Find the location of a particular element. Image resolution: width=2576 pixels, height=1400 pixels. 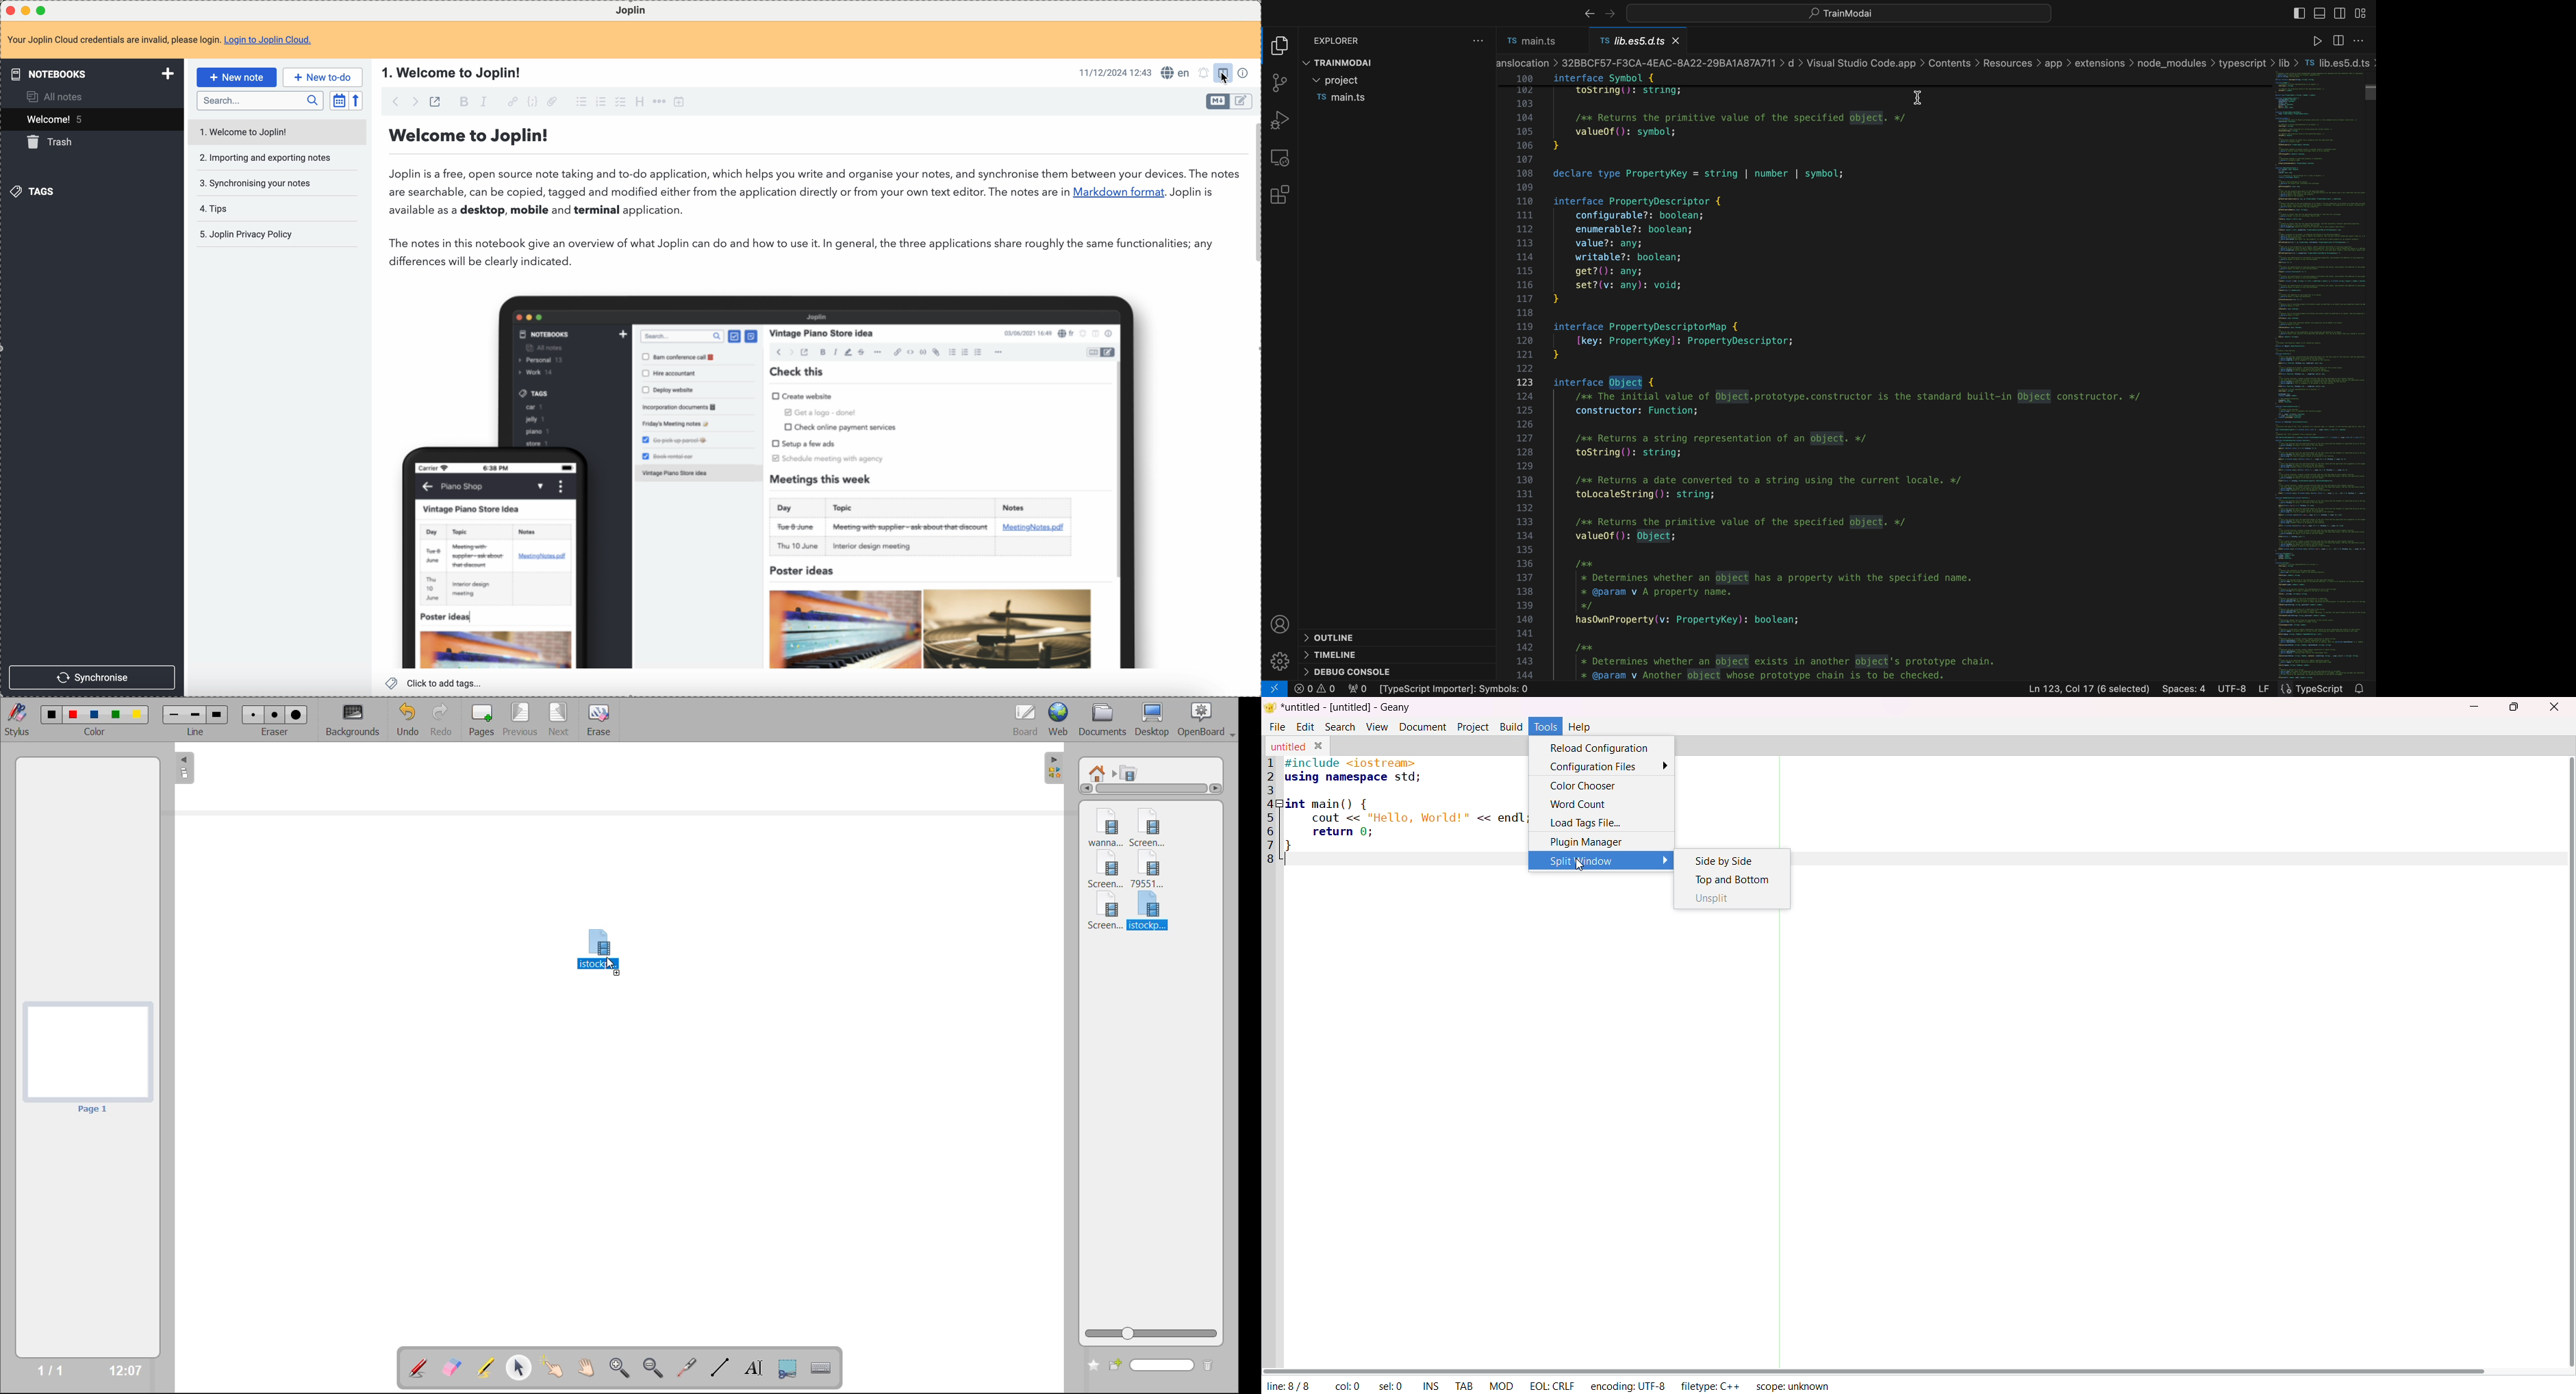

definition file is located at coordinates (1928, 375).